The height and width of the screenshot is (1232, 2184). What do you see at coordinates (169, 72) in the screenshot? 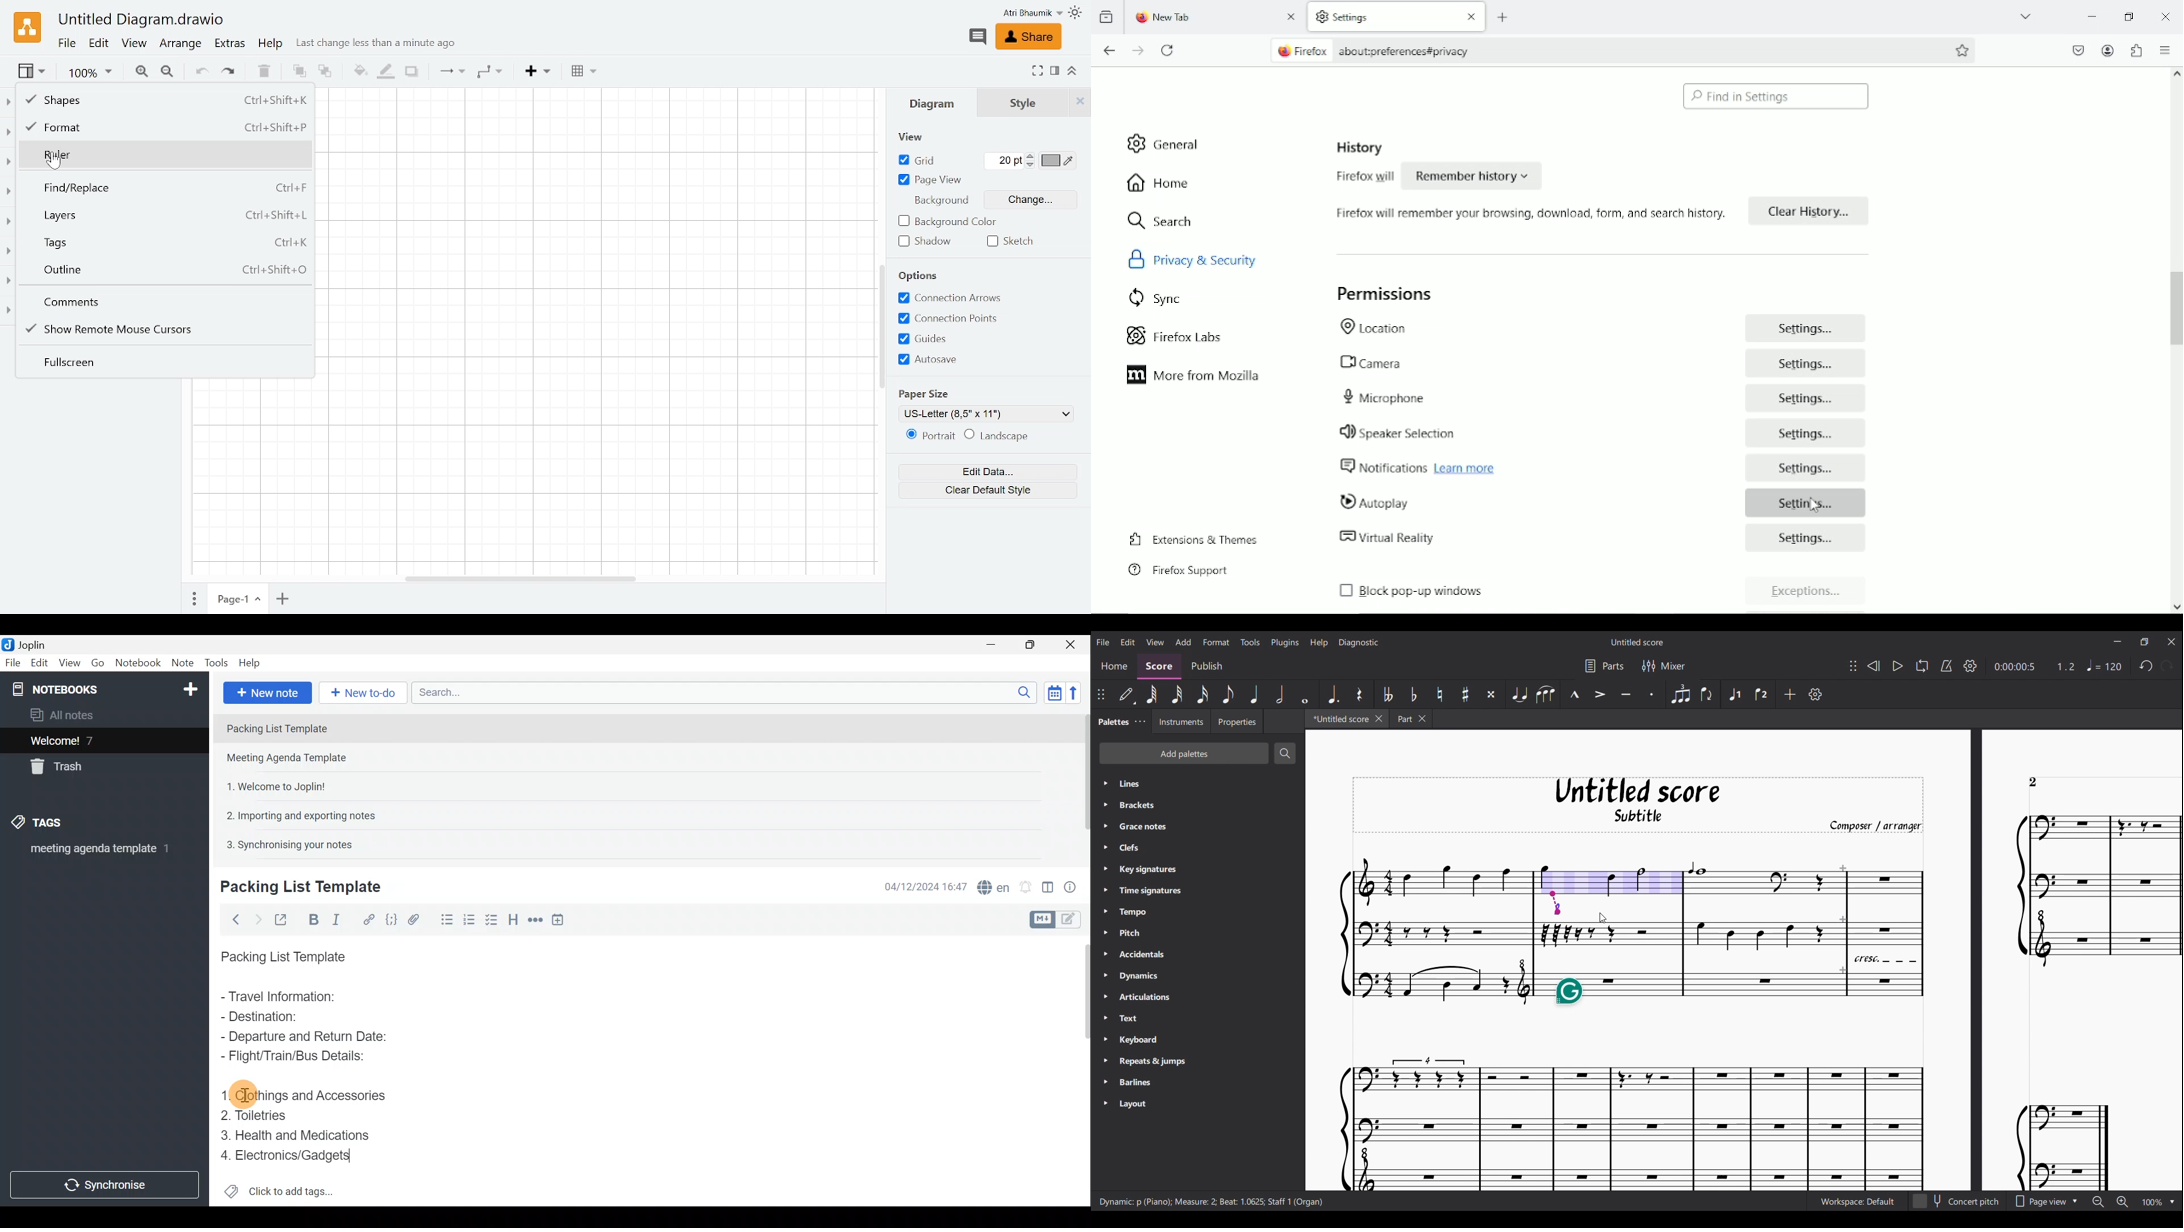
I see `Zoom out` at bounding box center [169, 72].